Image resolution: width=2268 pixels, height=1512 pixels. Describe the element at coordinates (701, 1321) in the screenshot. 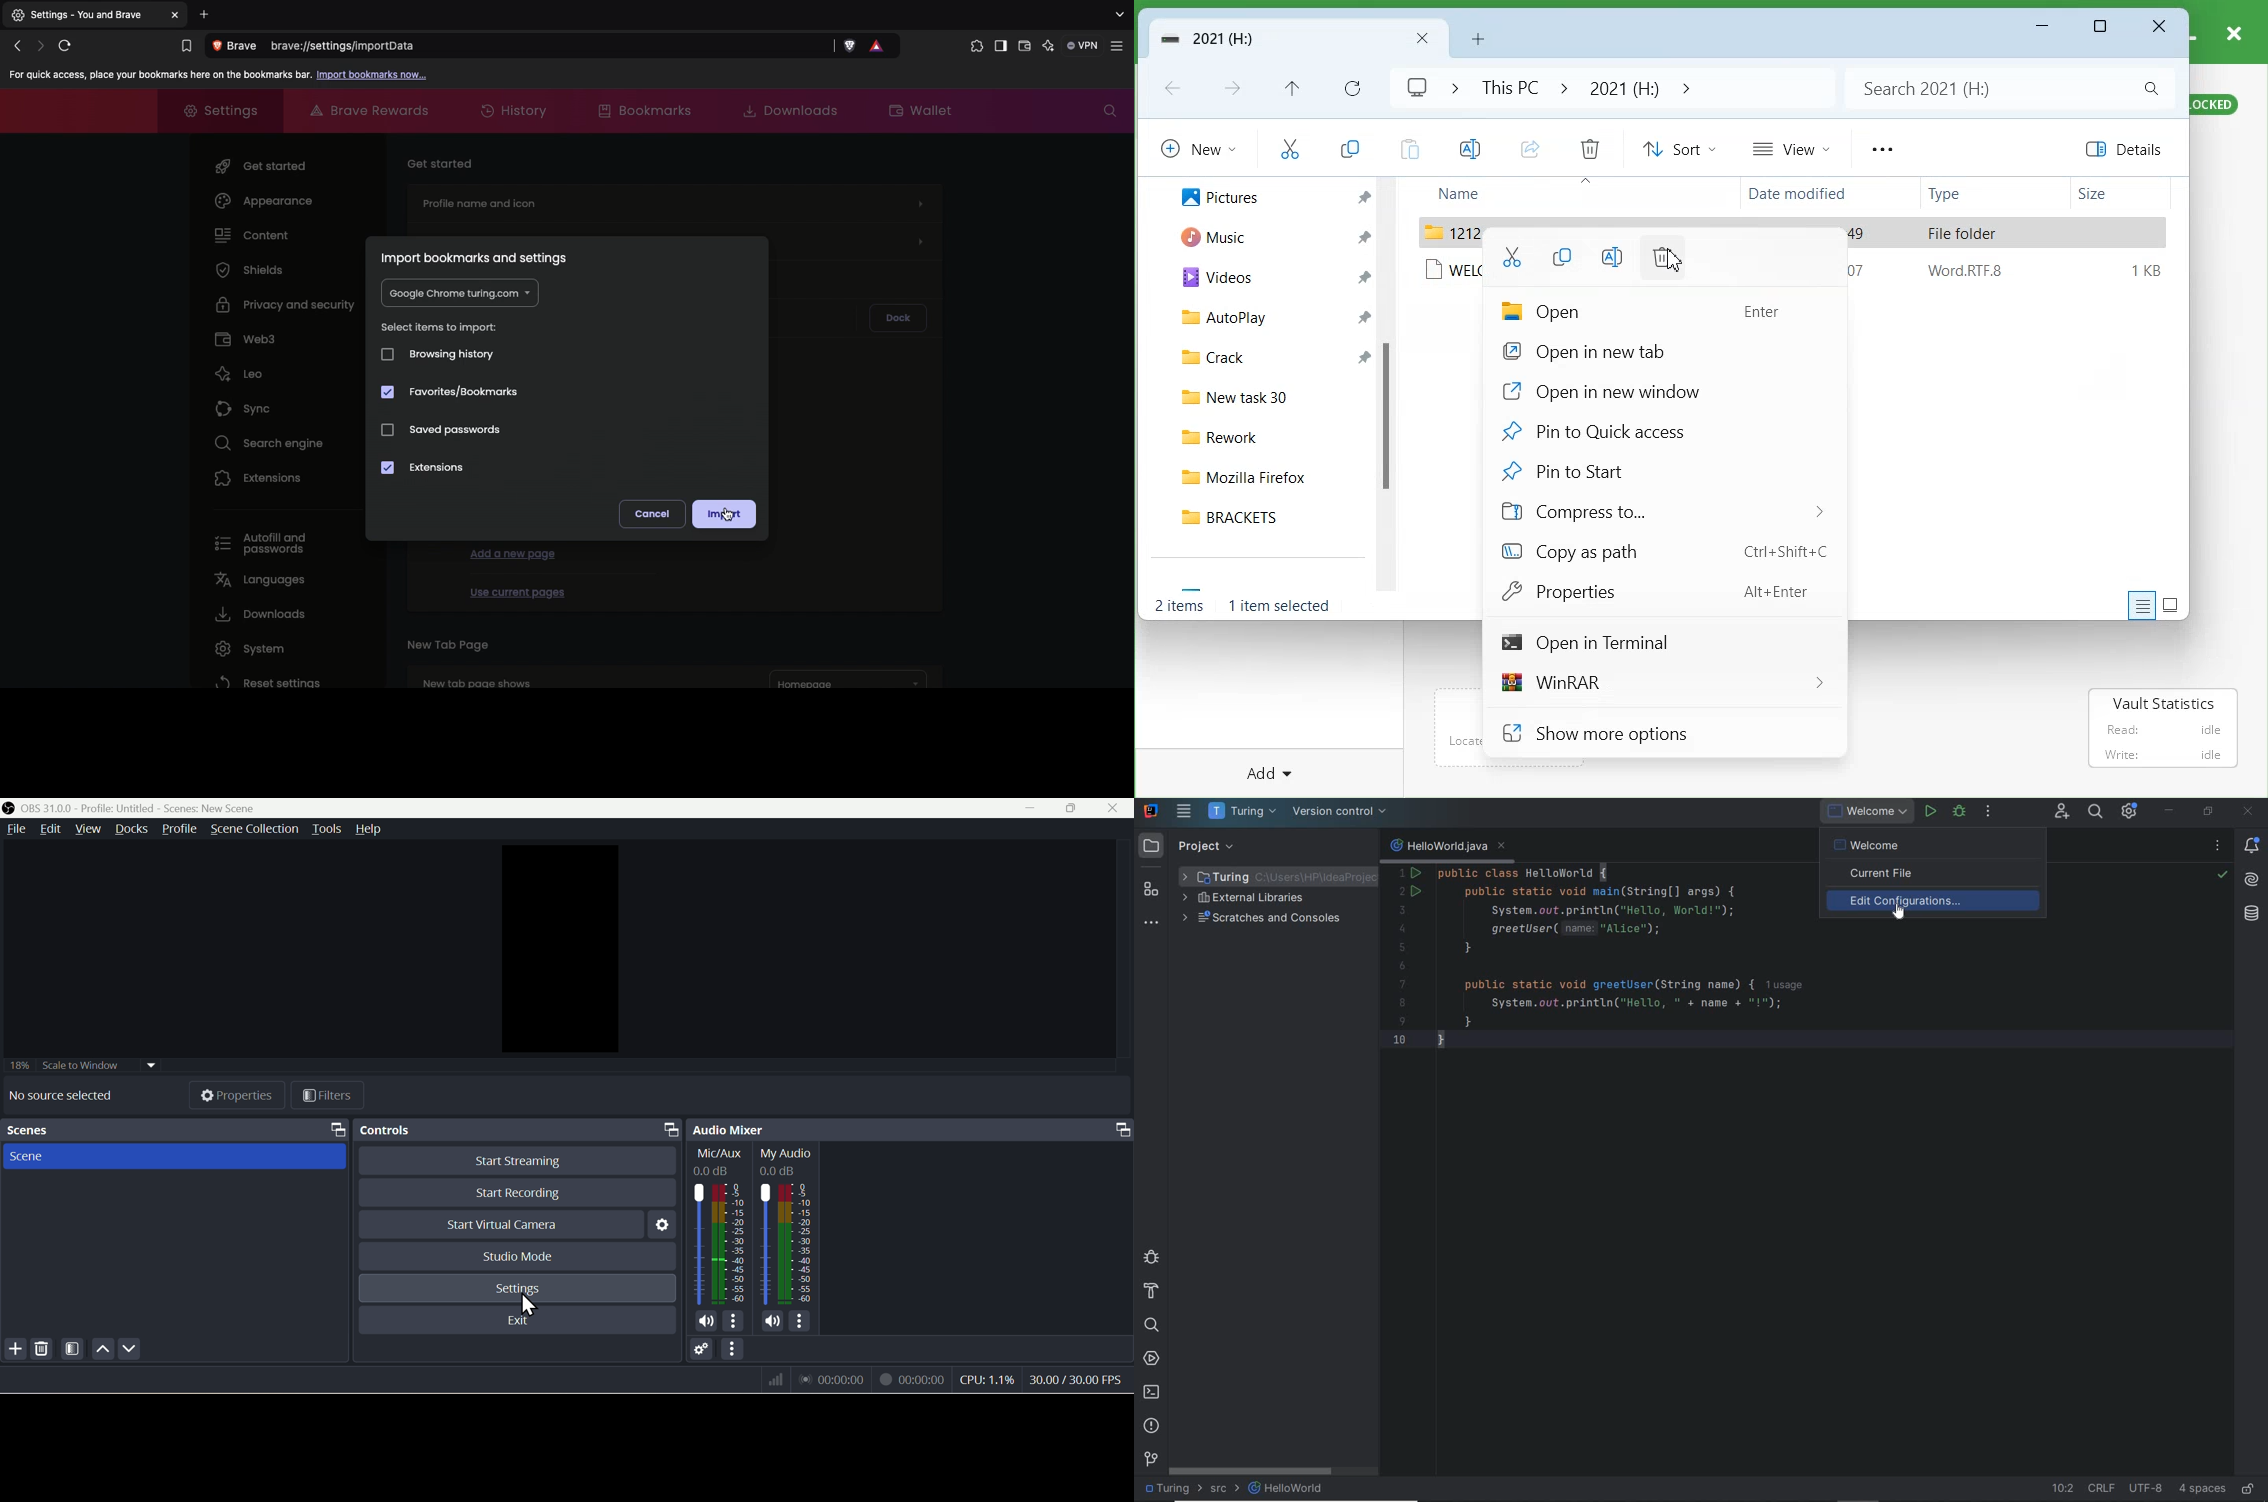

I see `Volume` at that location.